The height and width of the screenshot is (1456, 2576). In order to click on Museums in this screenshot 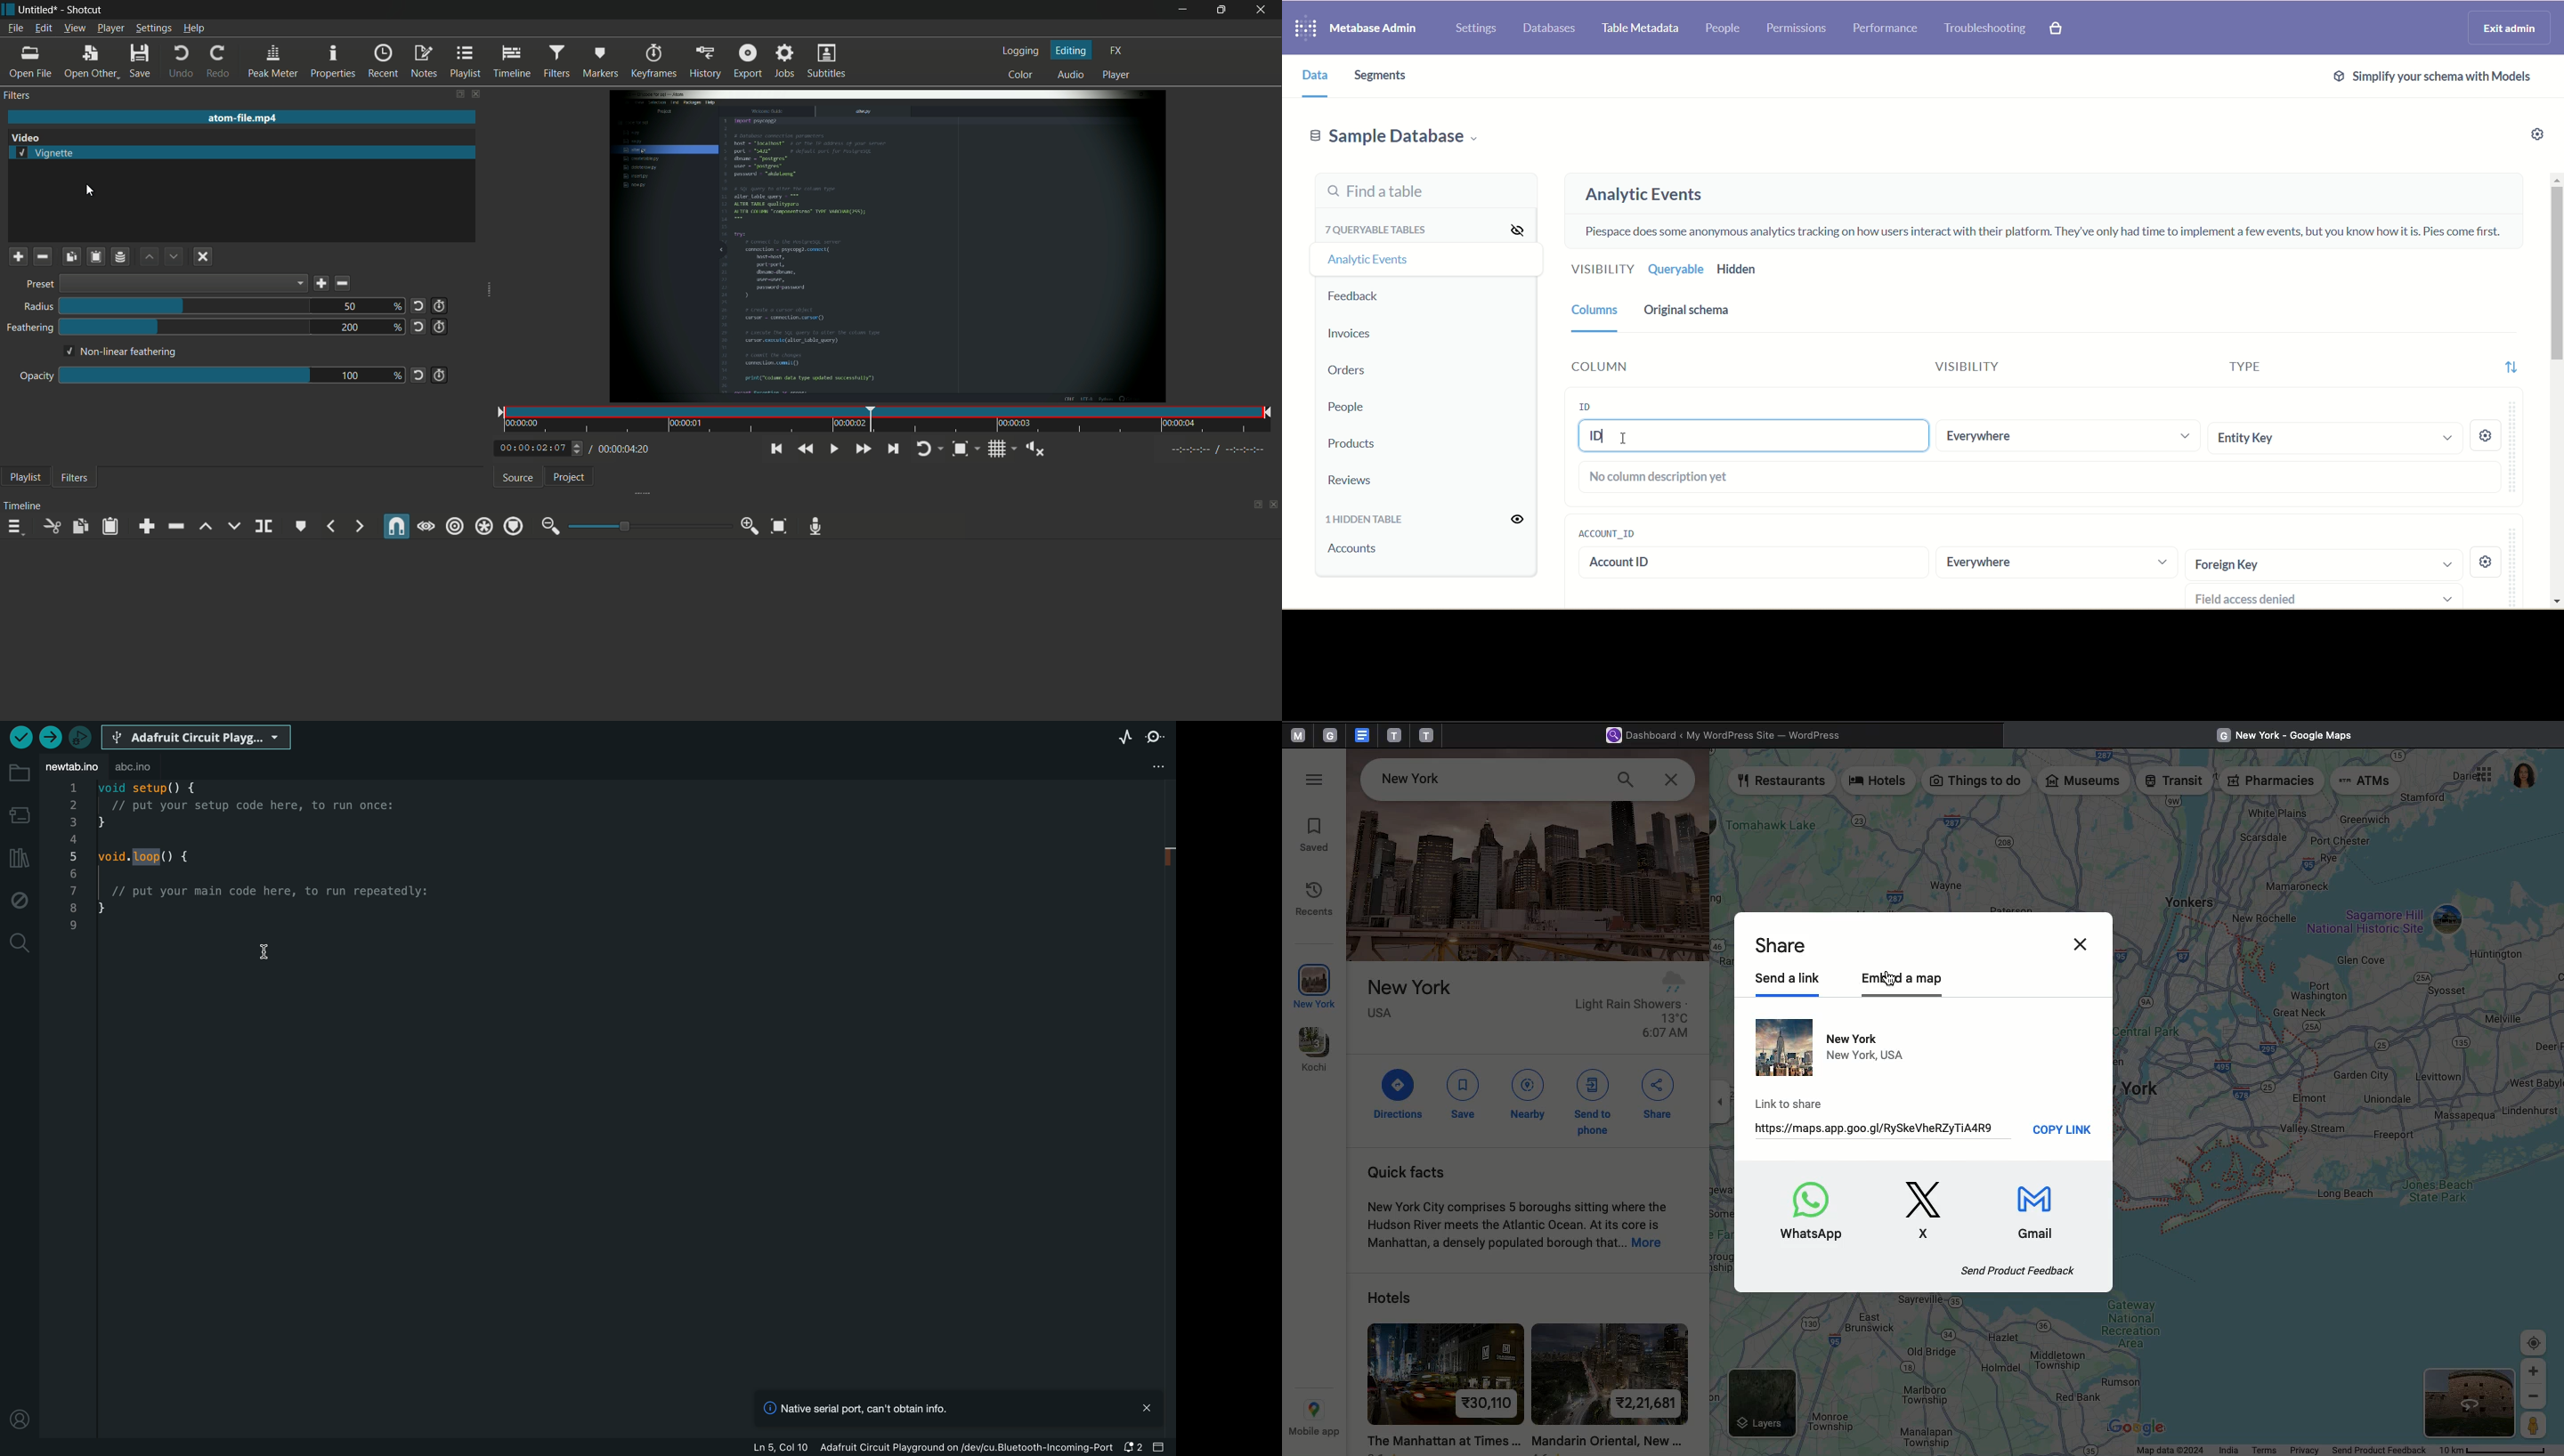, I will do `click(2085, 782)`.